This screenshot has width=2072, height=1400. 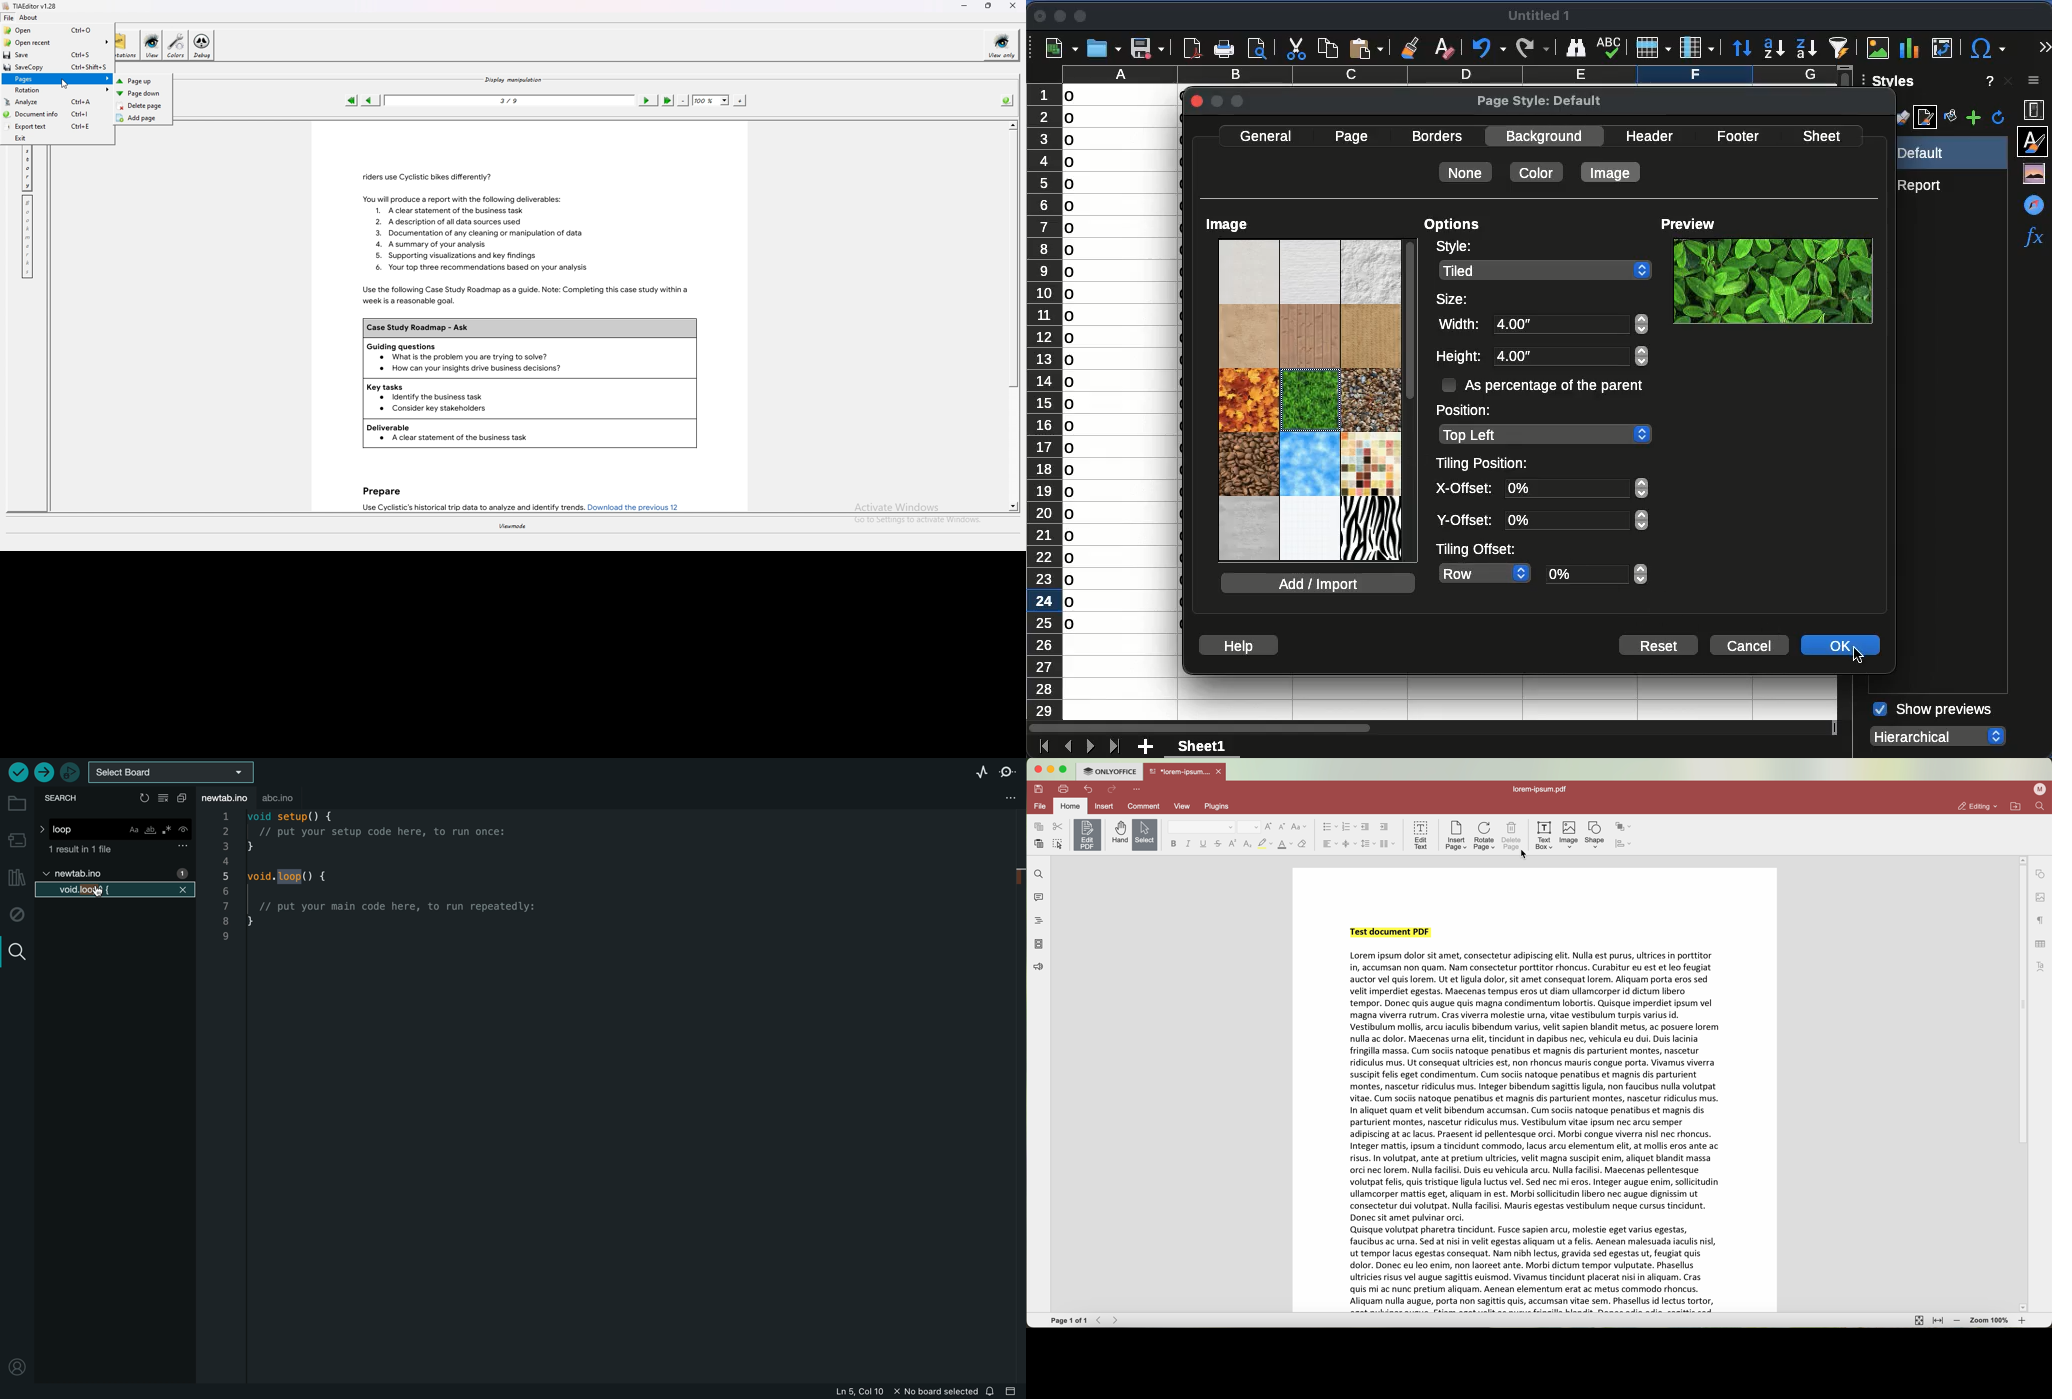 What do you see at coordinates (1218, 845) in the screenshot?
I see `strikeout` at bounding box center [1218, 845].